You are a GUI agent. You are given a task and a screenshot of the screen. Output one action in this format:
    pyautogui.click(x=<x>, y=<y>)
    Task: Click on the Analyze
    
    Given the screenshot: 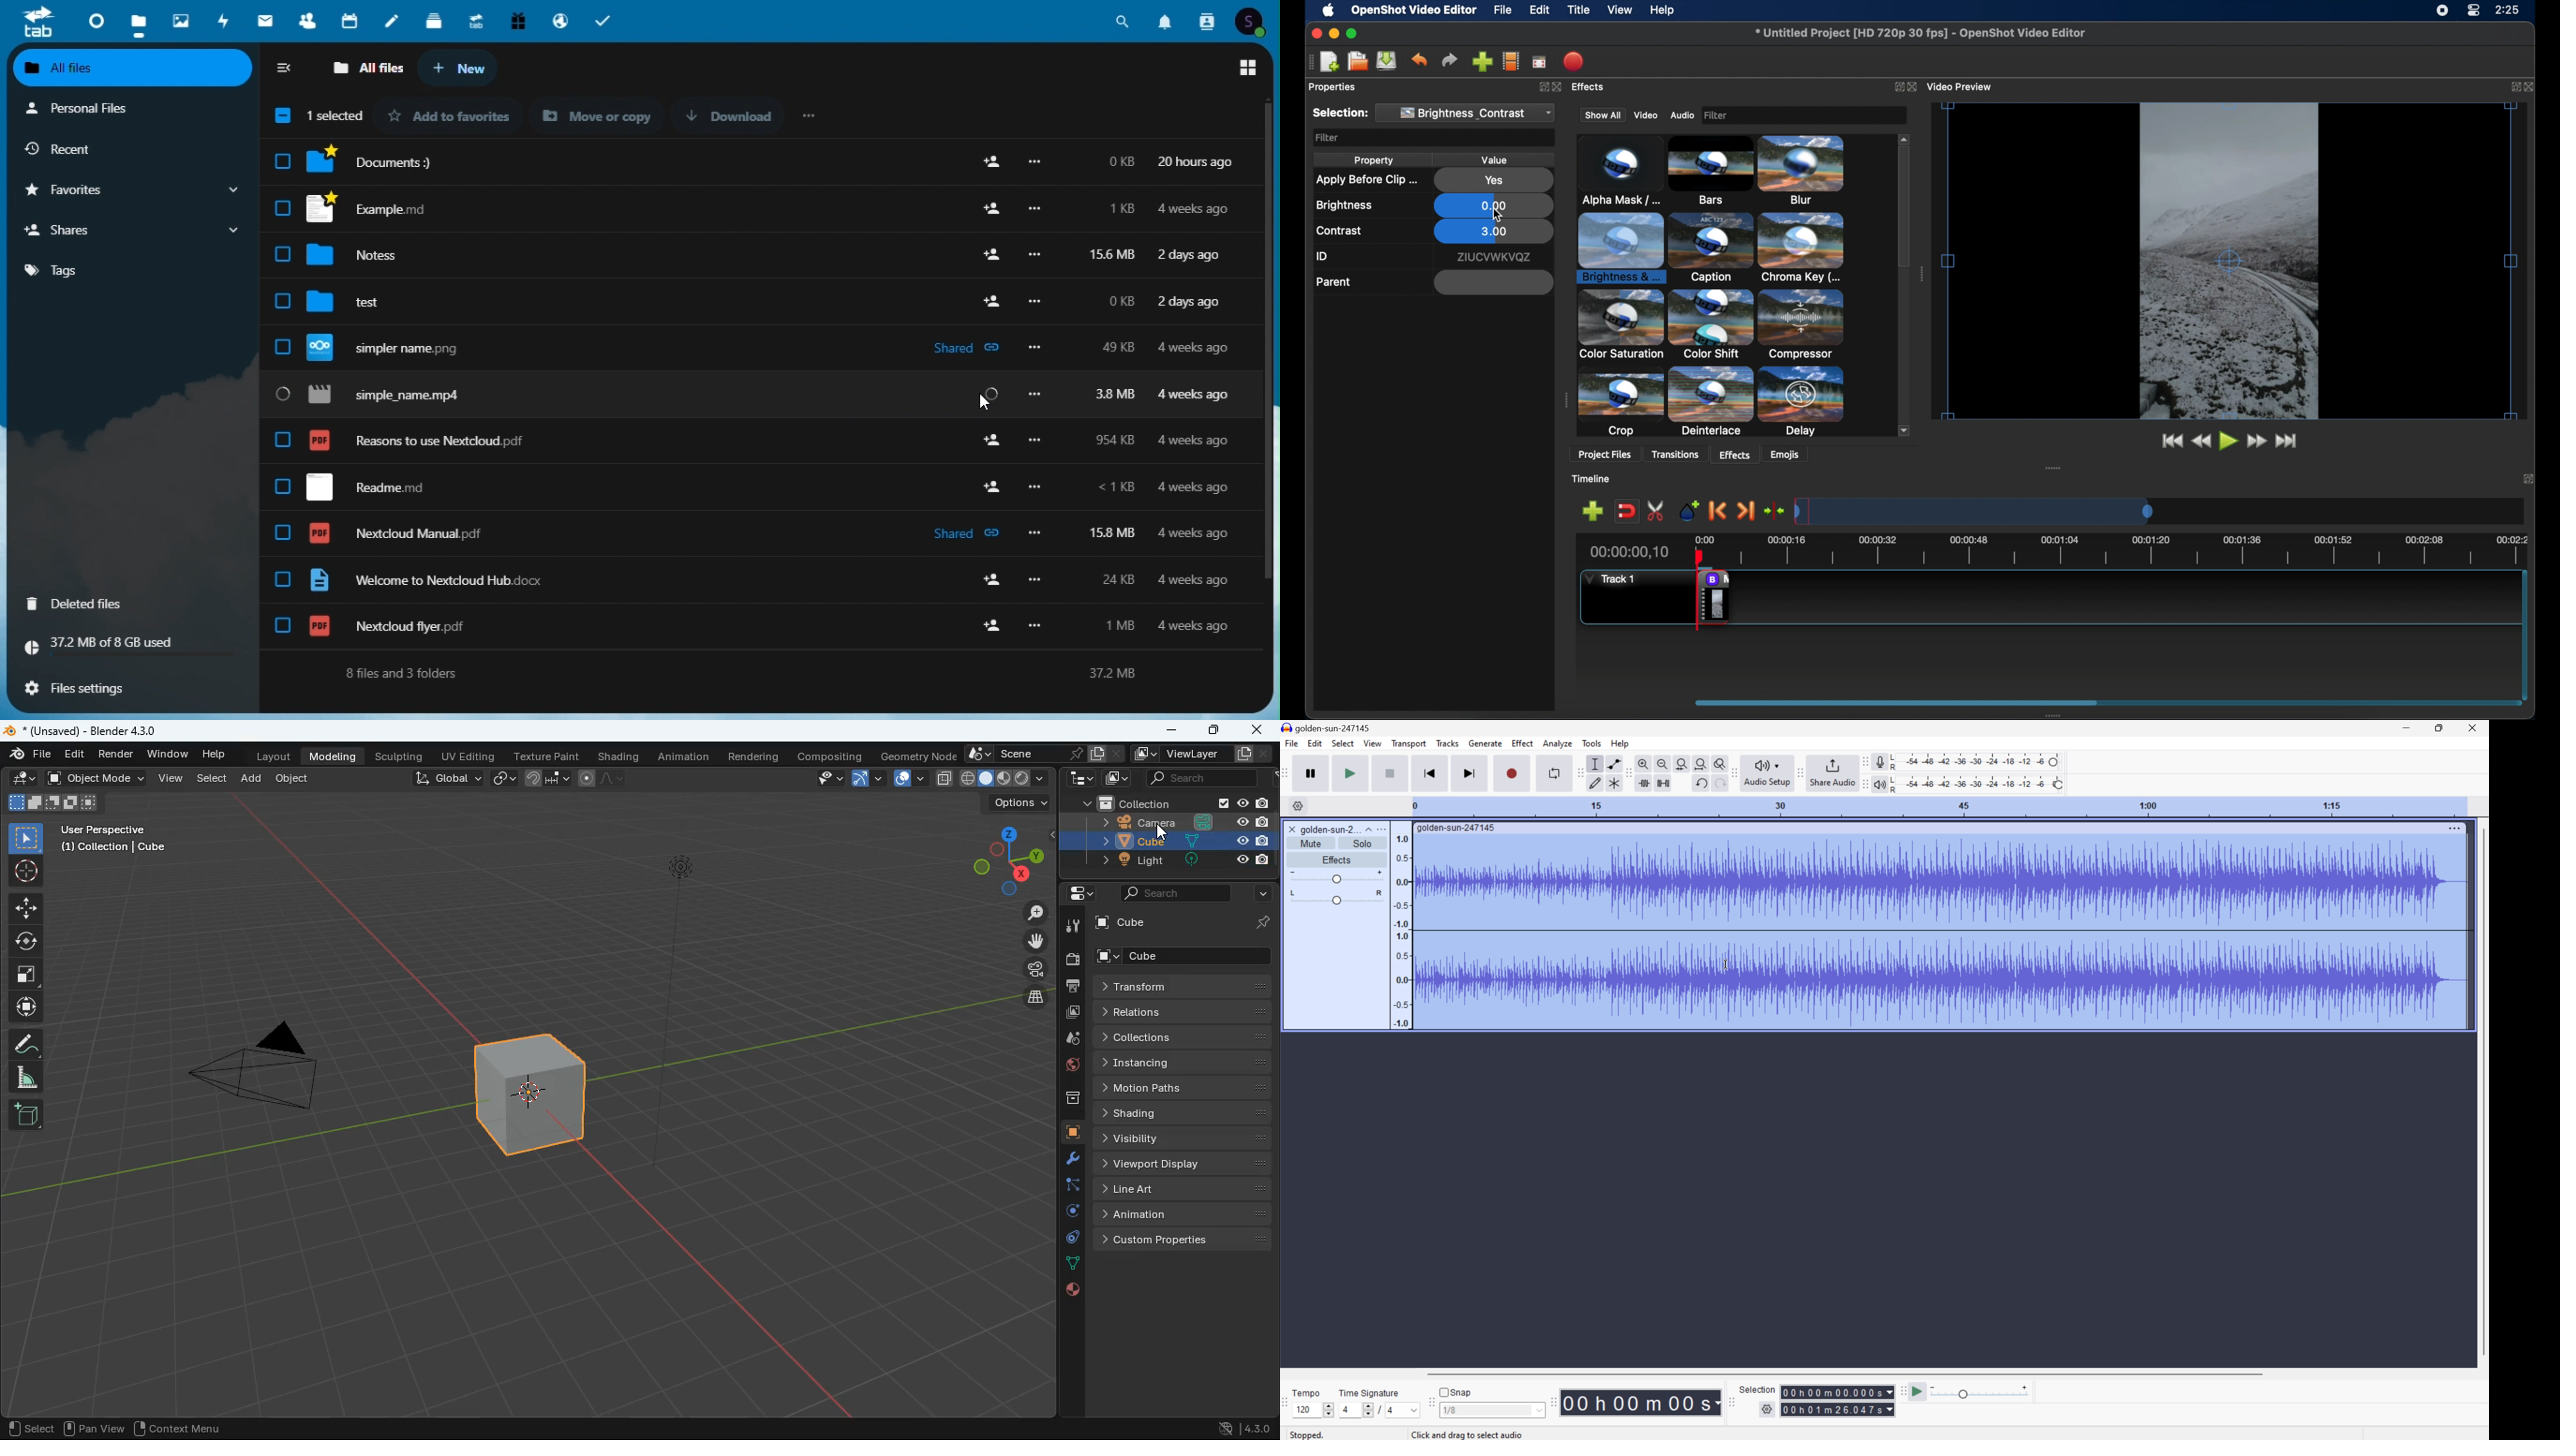 What is the action you would take?
    pyautogui.click(x=1557, y=743)
    